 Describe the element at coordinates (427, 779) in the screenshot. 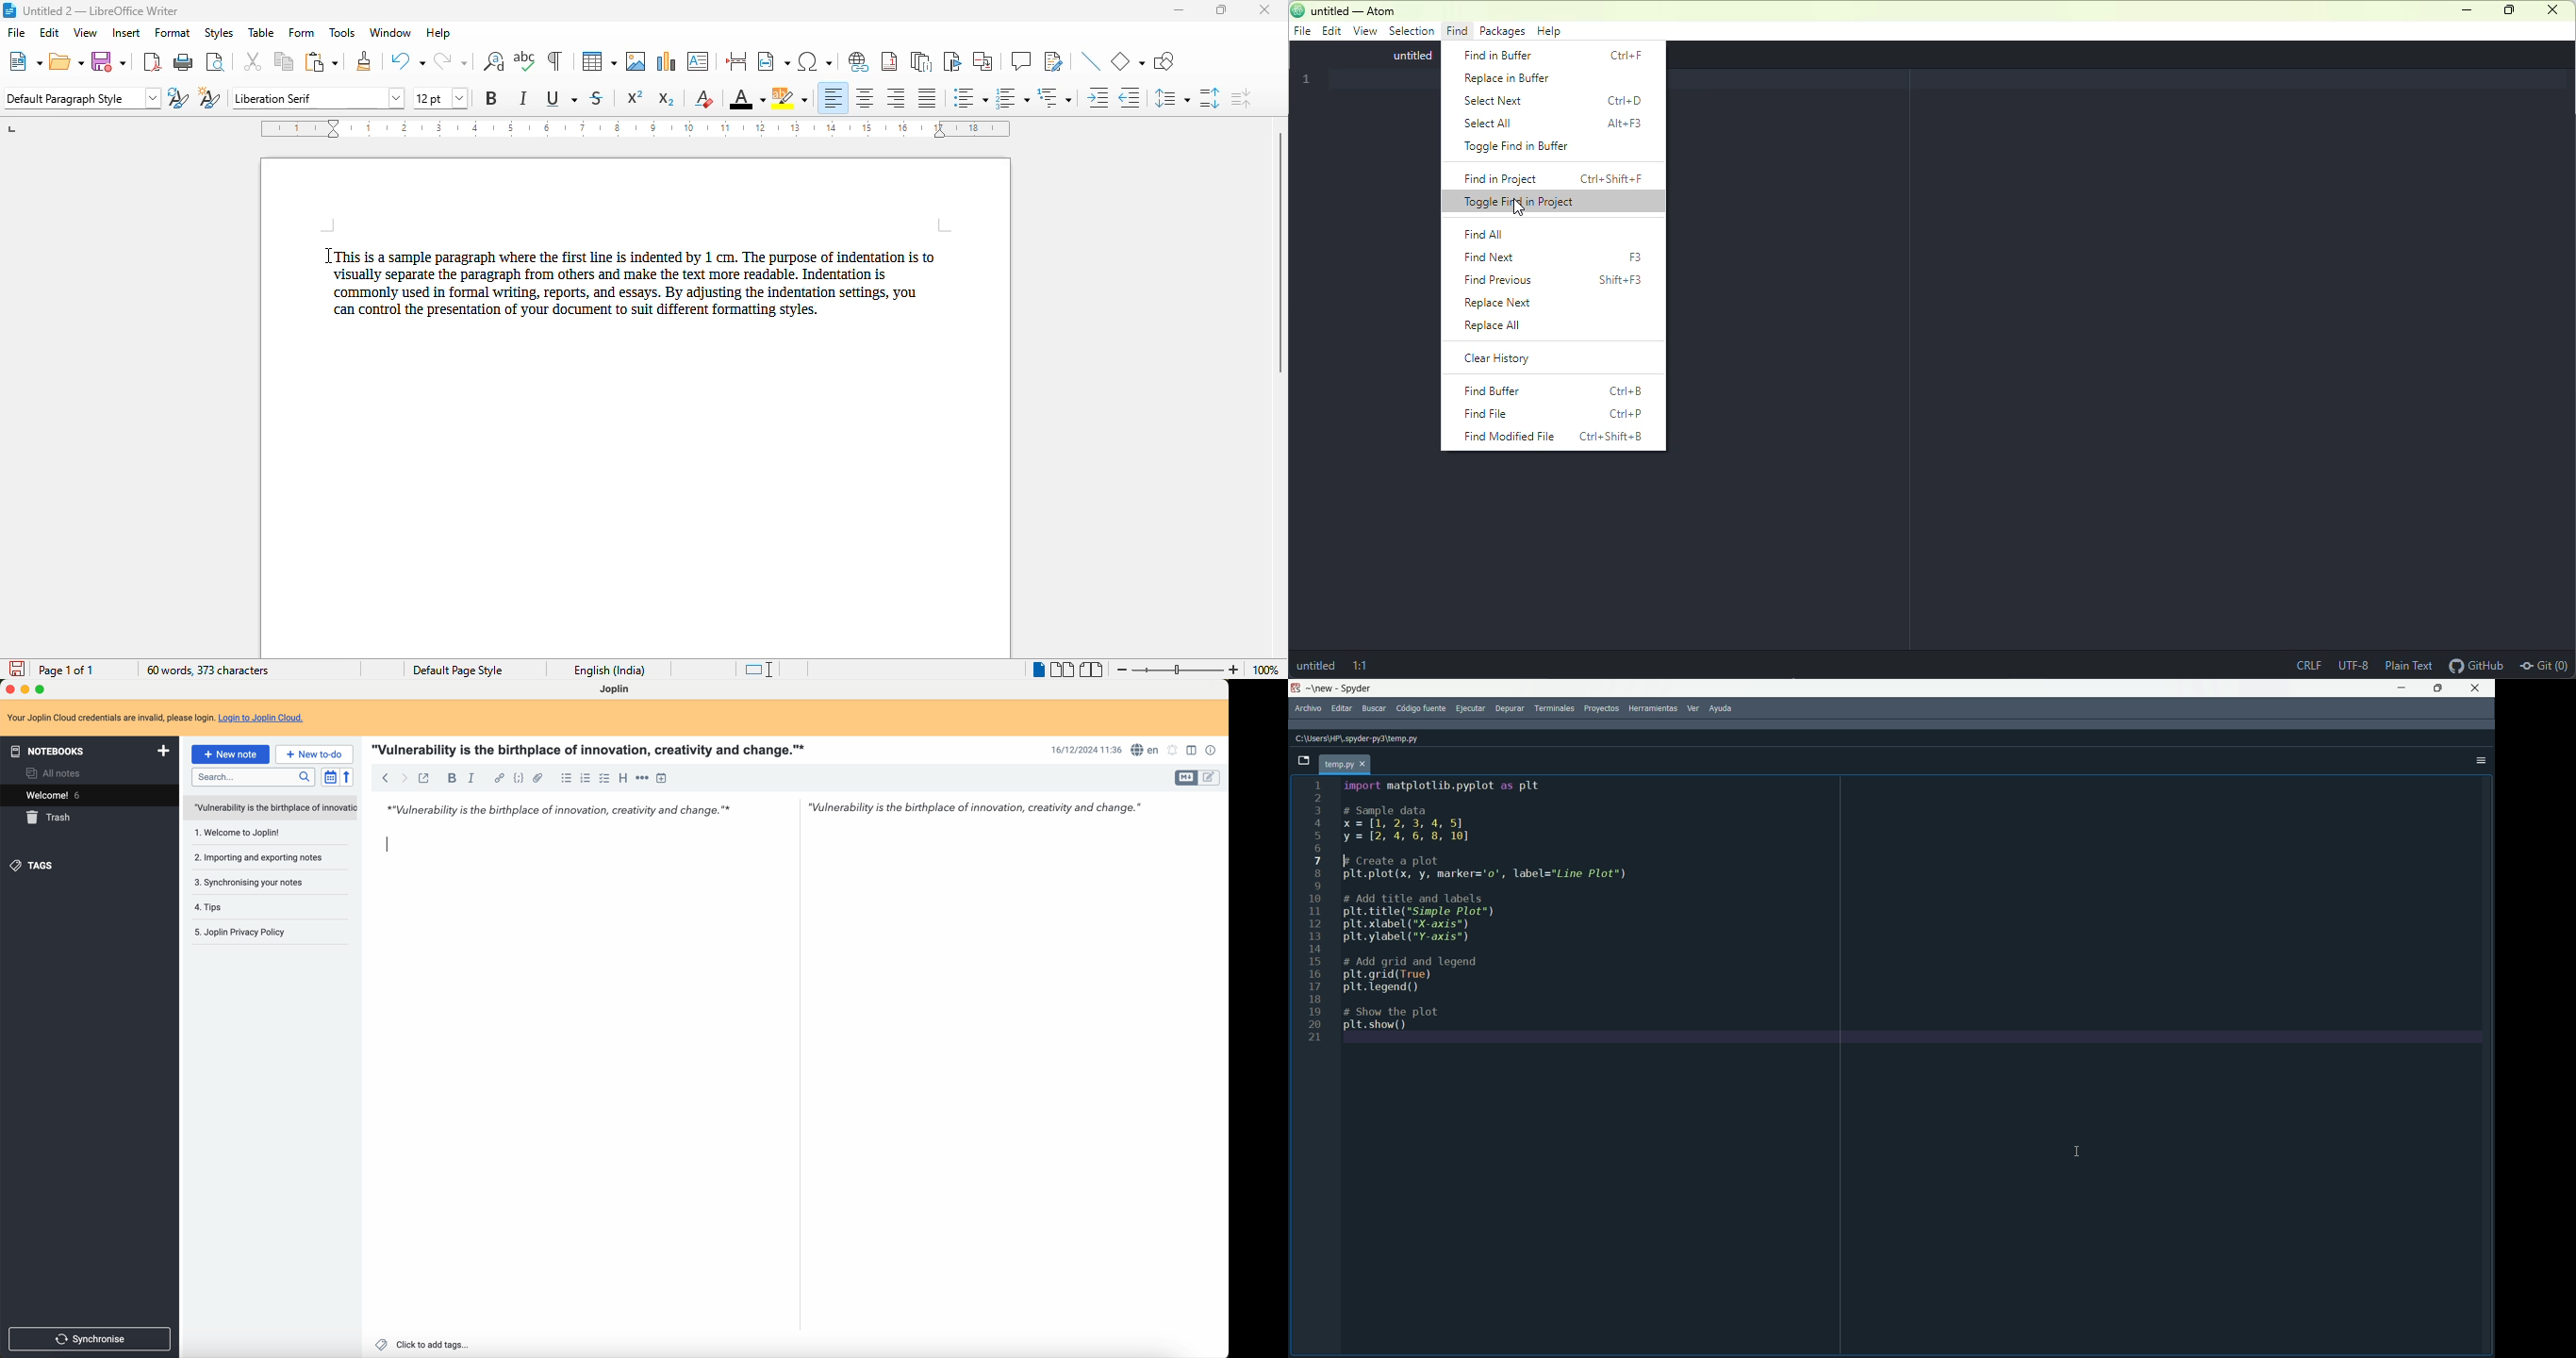

I see `toggle external editing` at that location.